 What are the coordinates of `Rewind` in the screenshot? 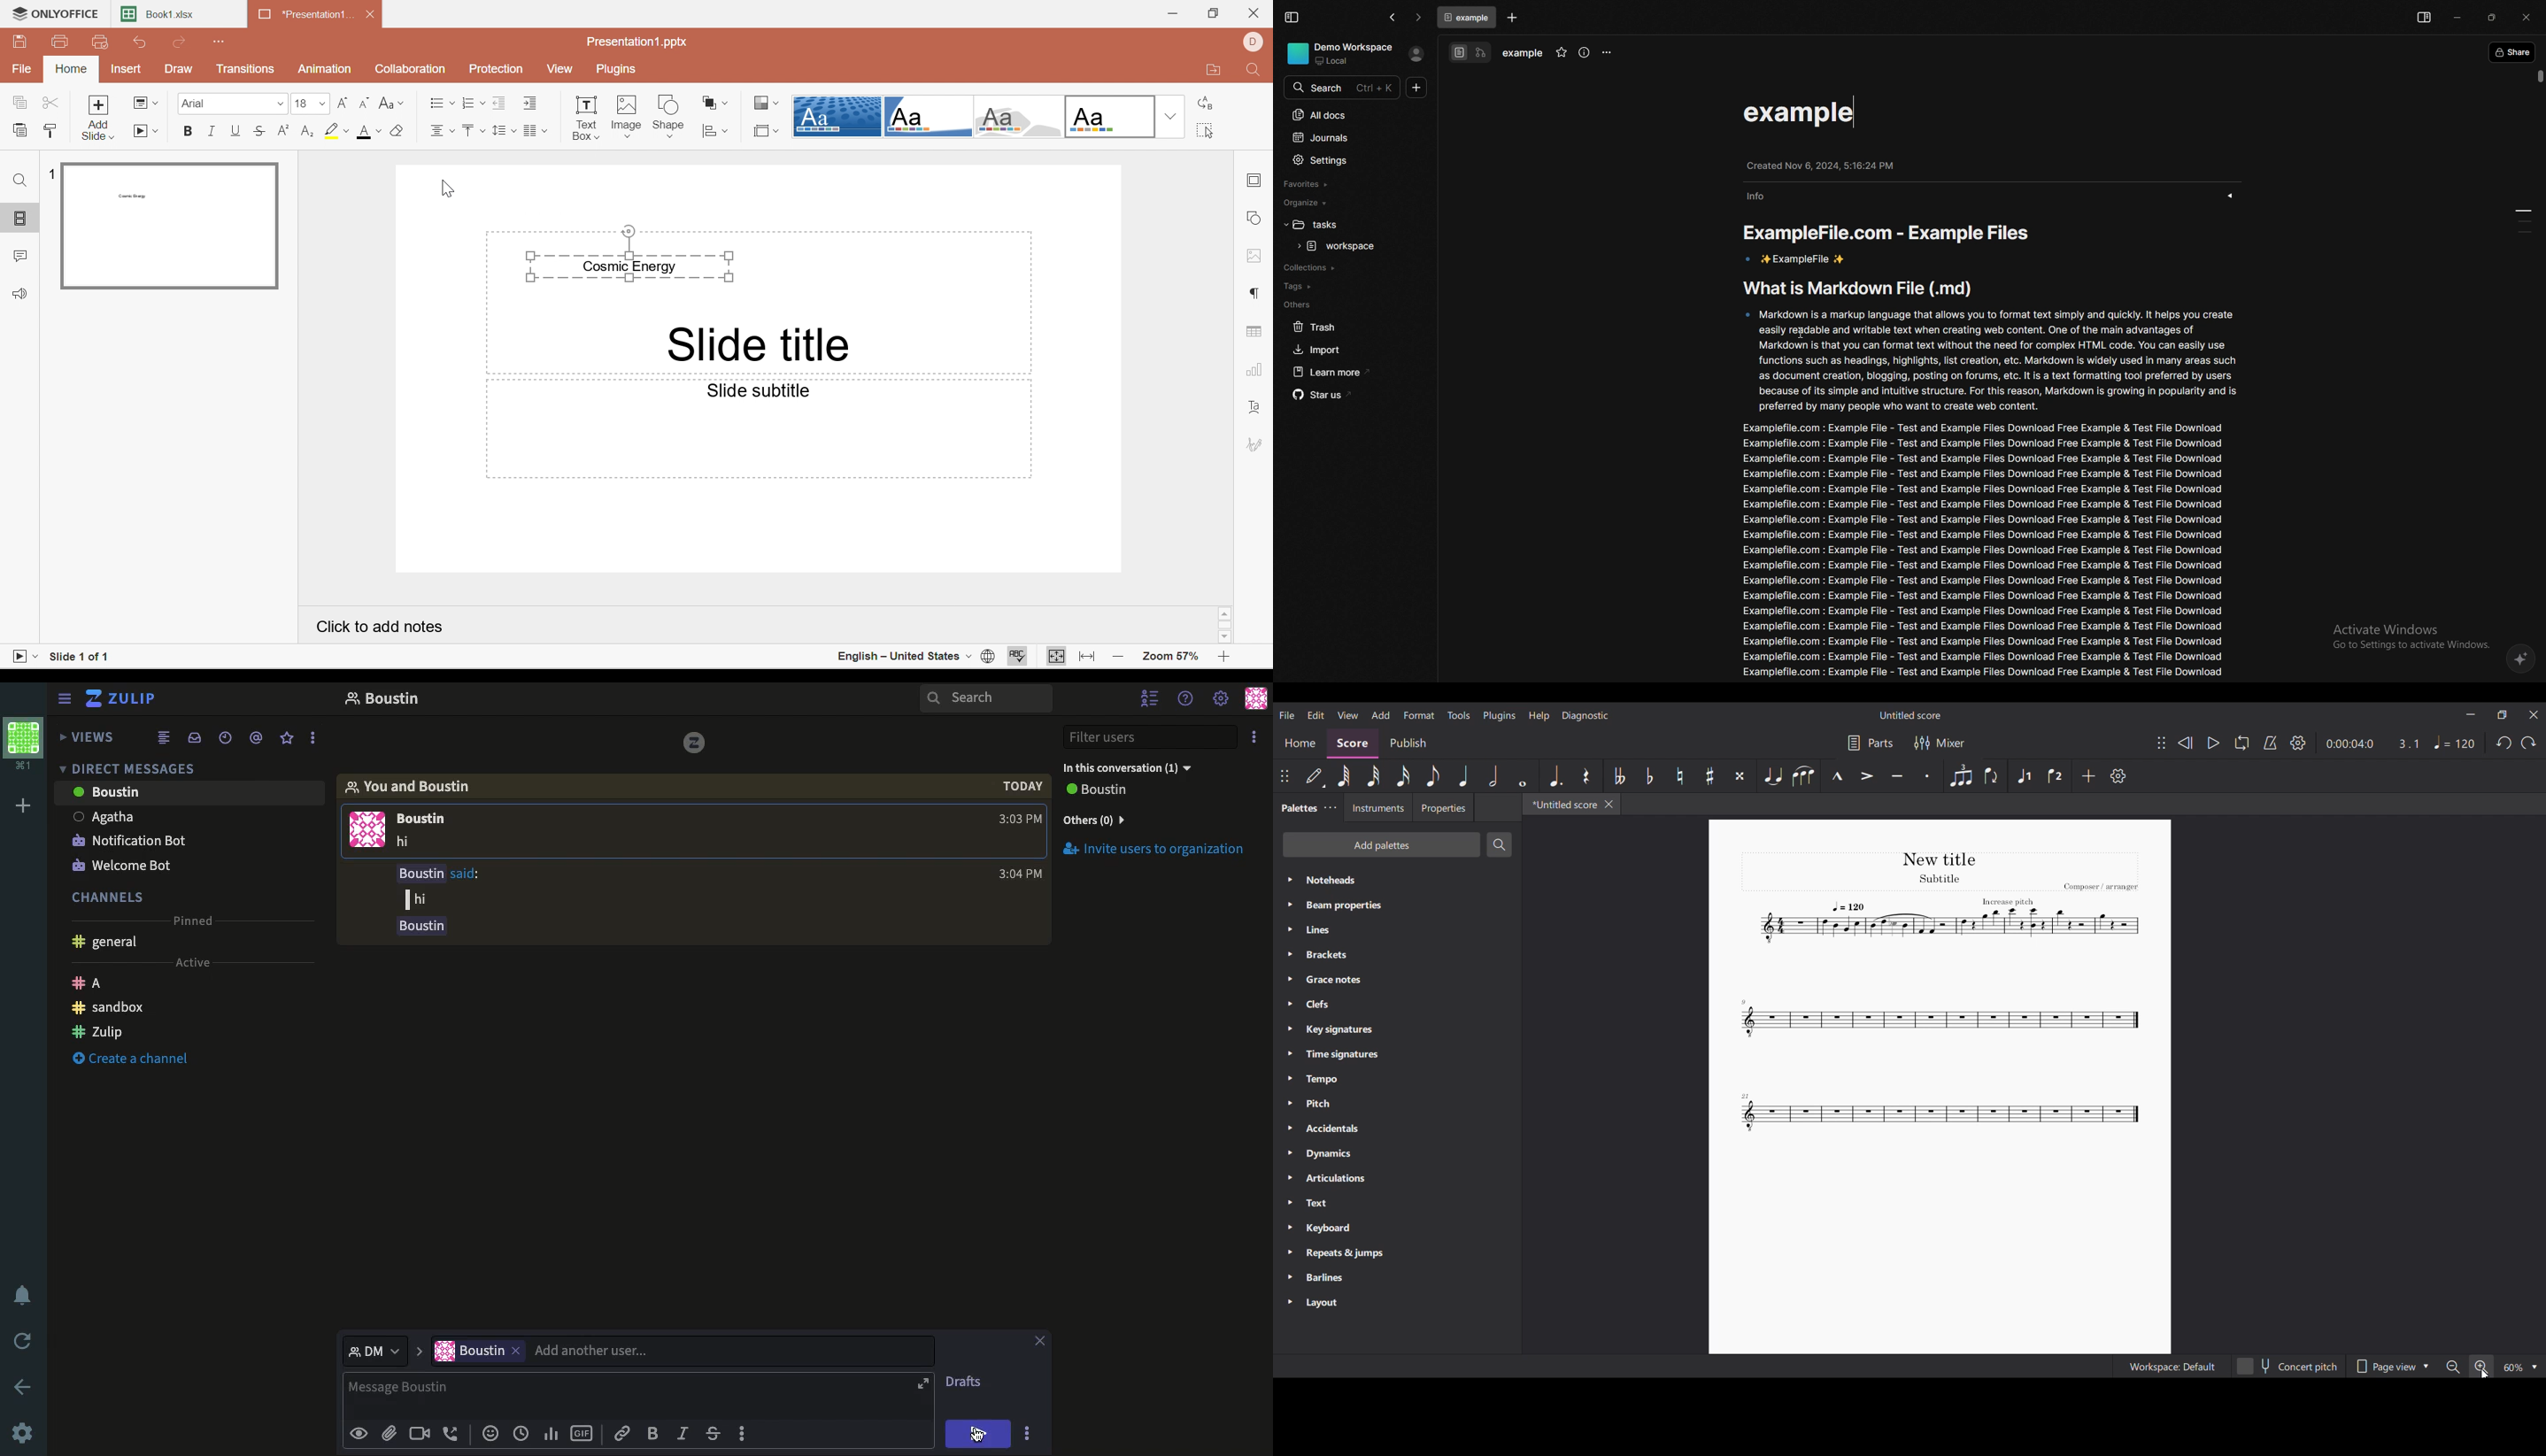 It's located at (2185, 743).